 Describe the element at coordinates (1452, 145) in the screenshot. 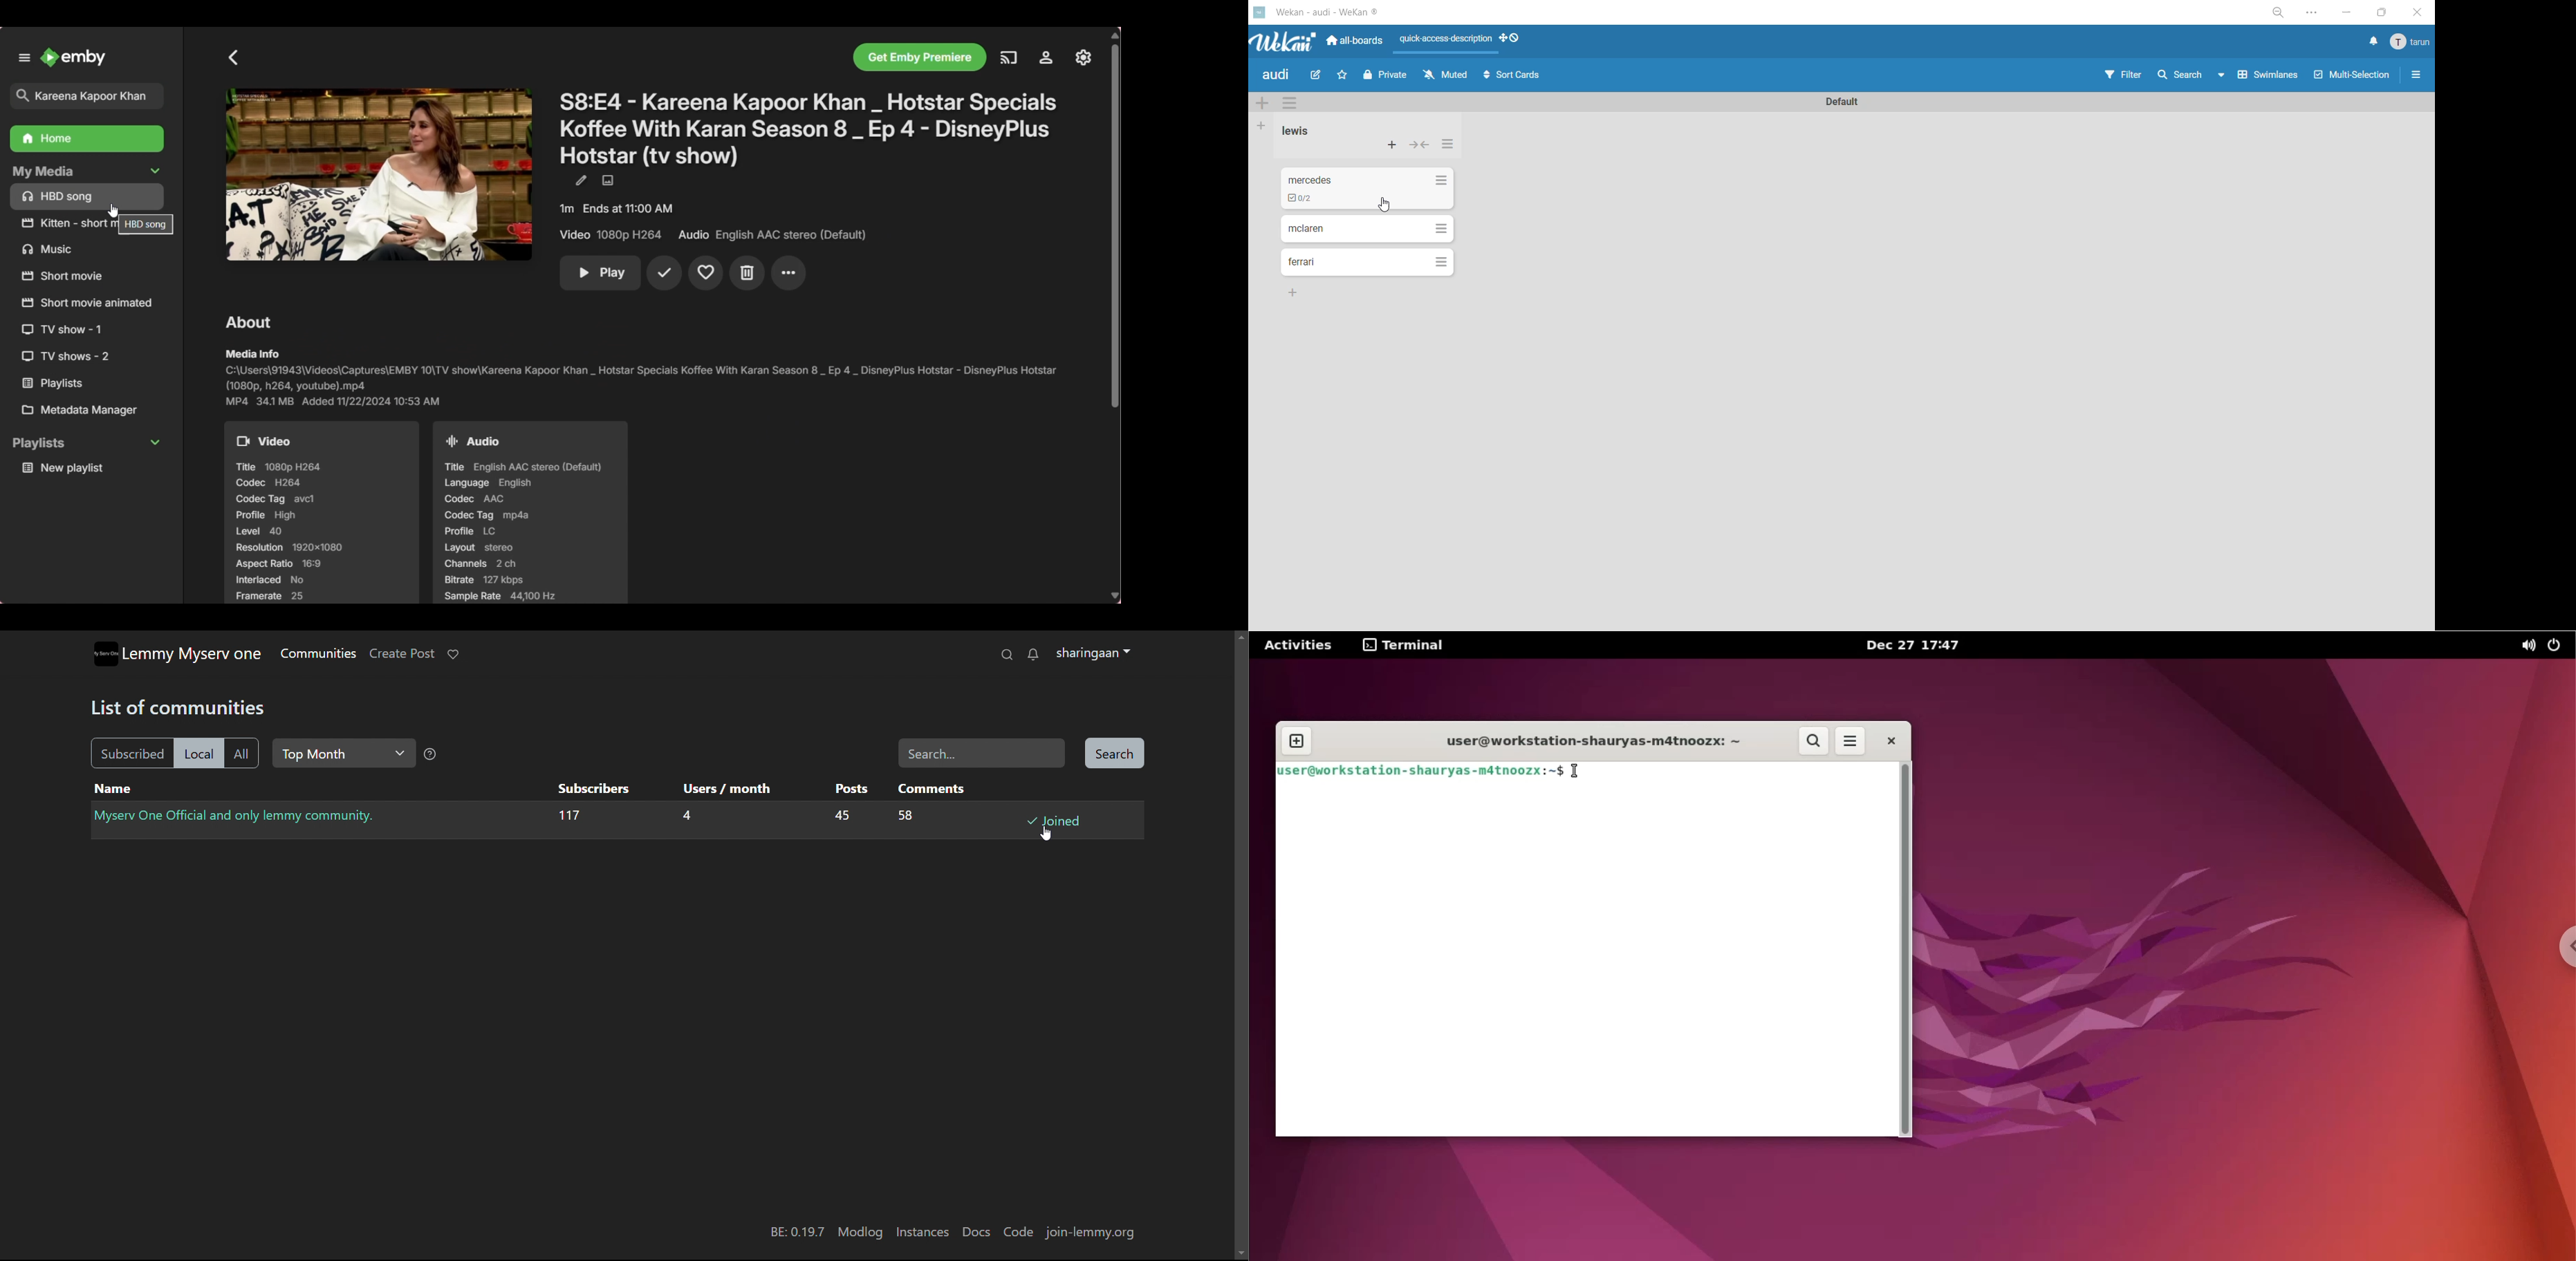

I see `list actions` at that location.